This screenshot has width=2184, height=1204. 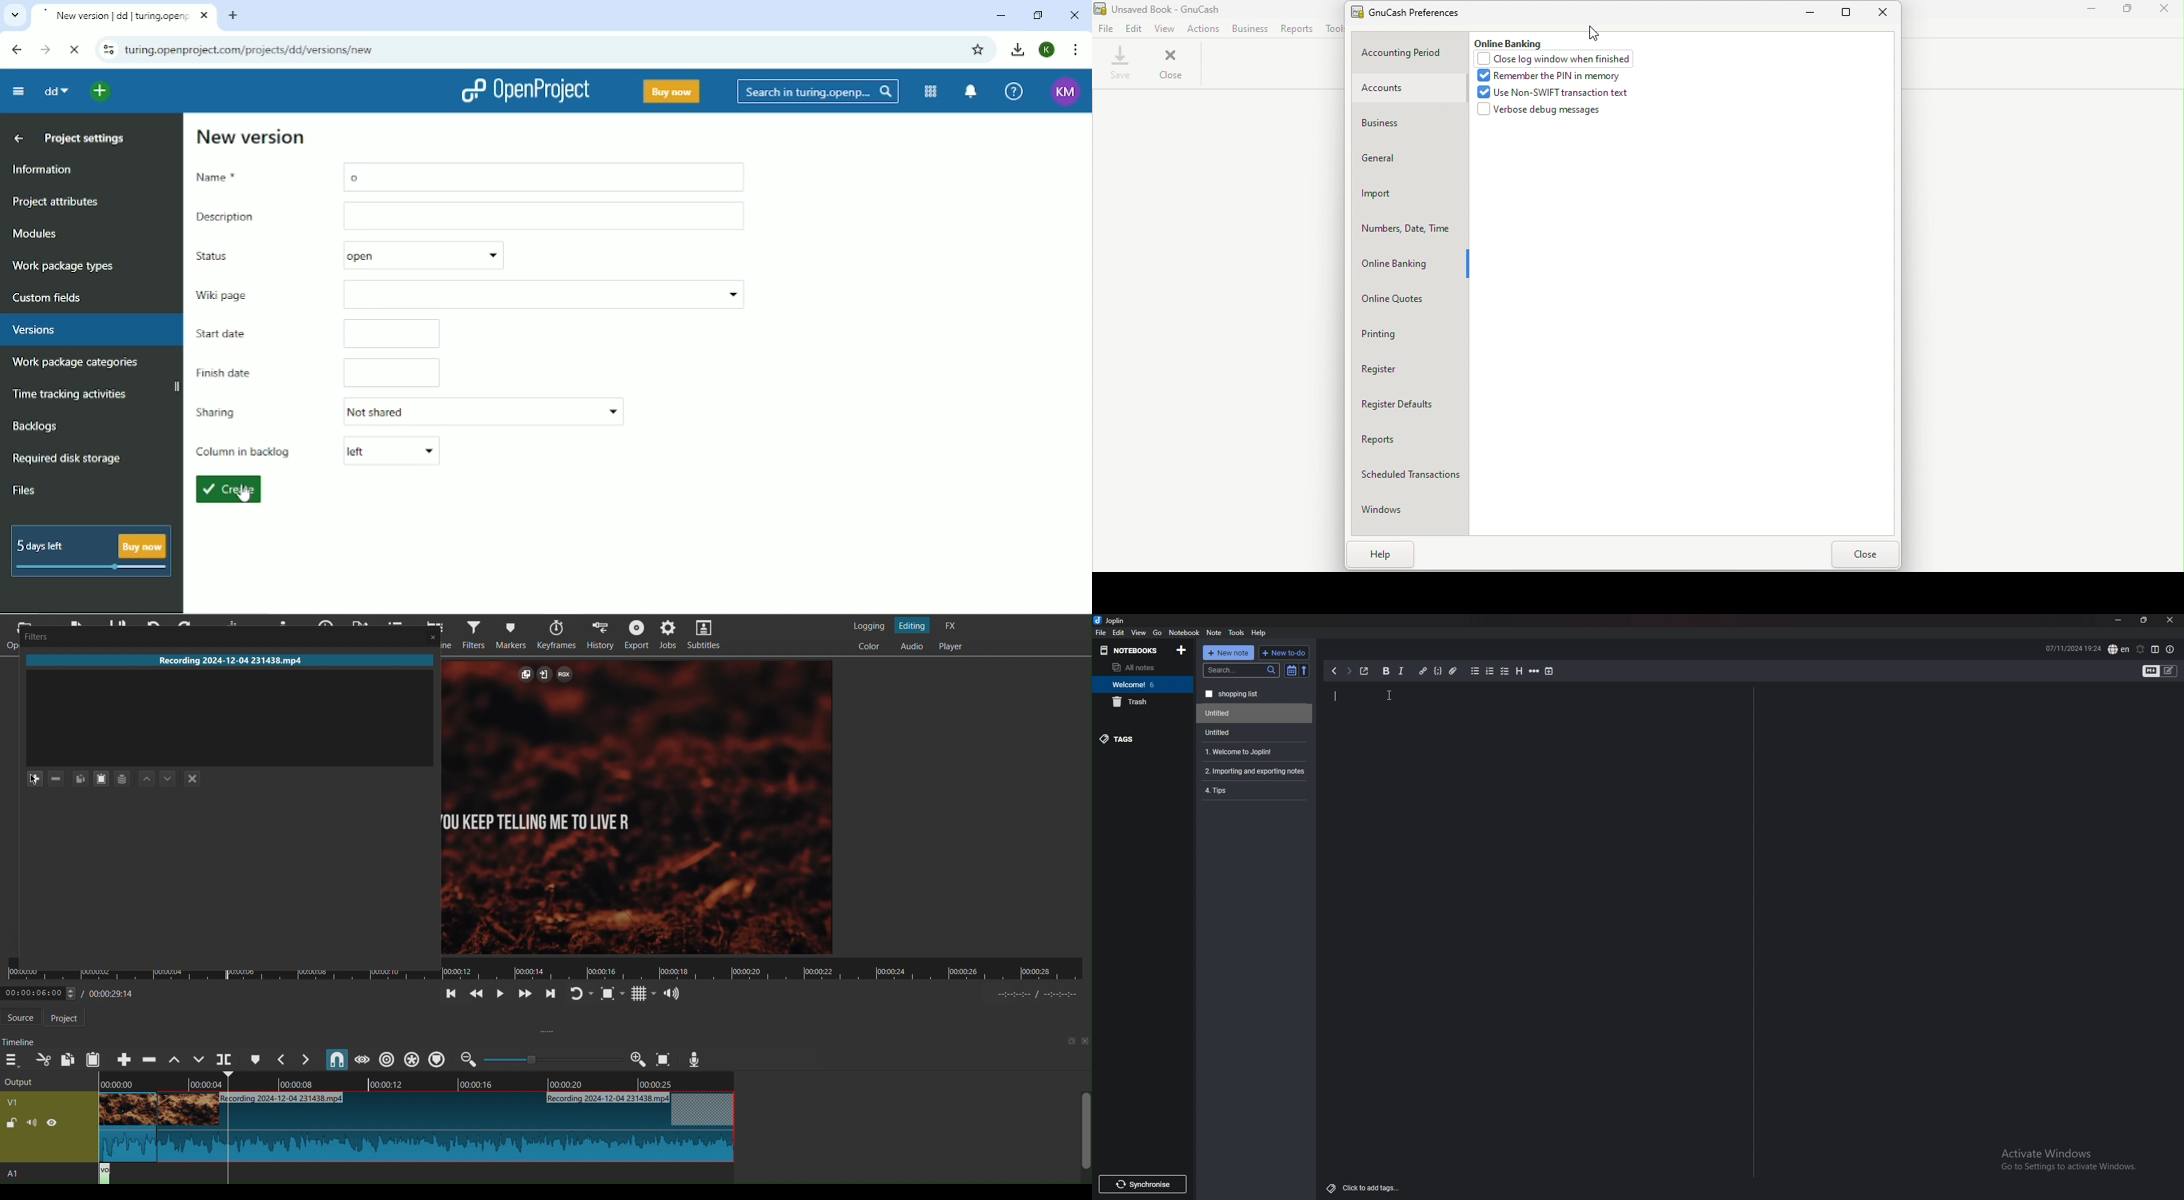 What do you see at coordinates (2093, 10) in the screenshot?
I see `Minimize` at bounding box center [2093, 10].